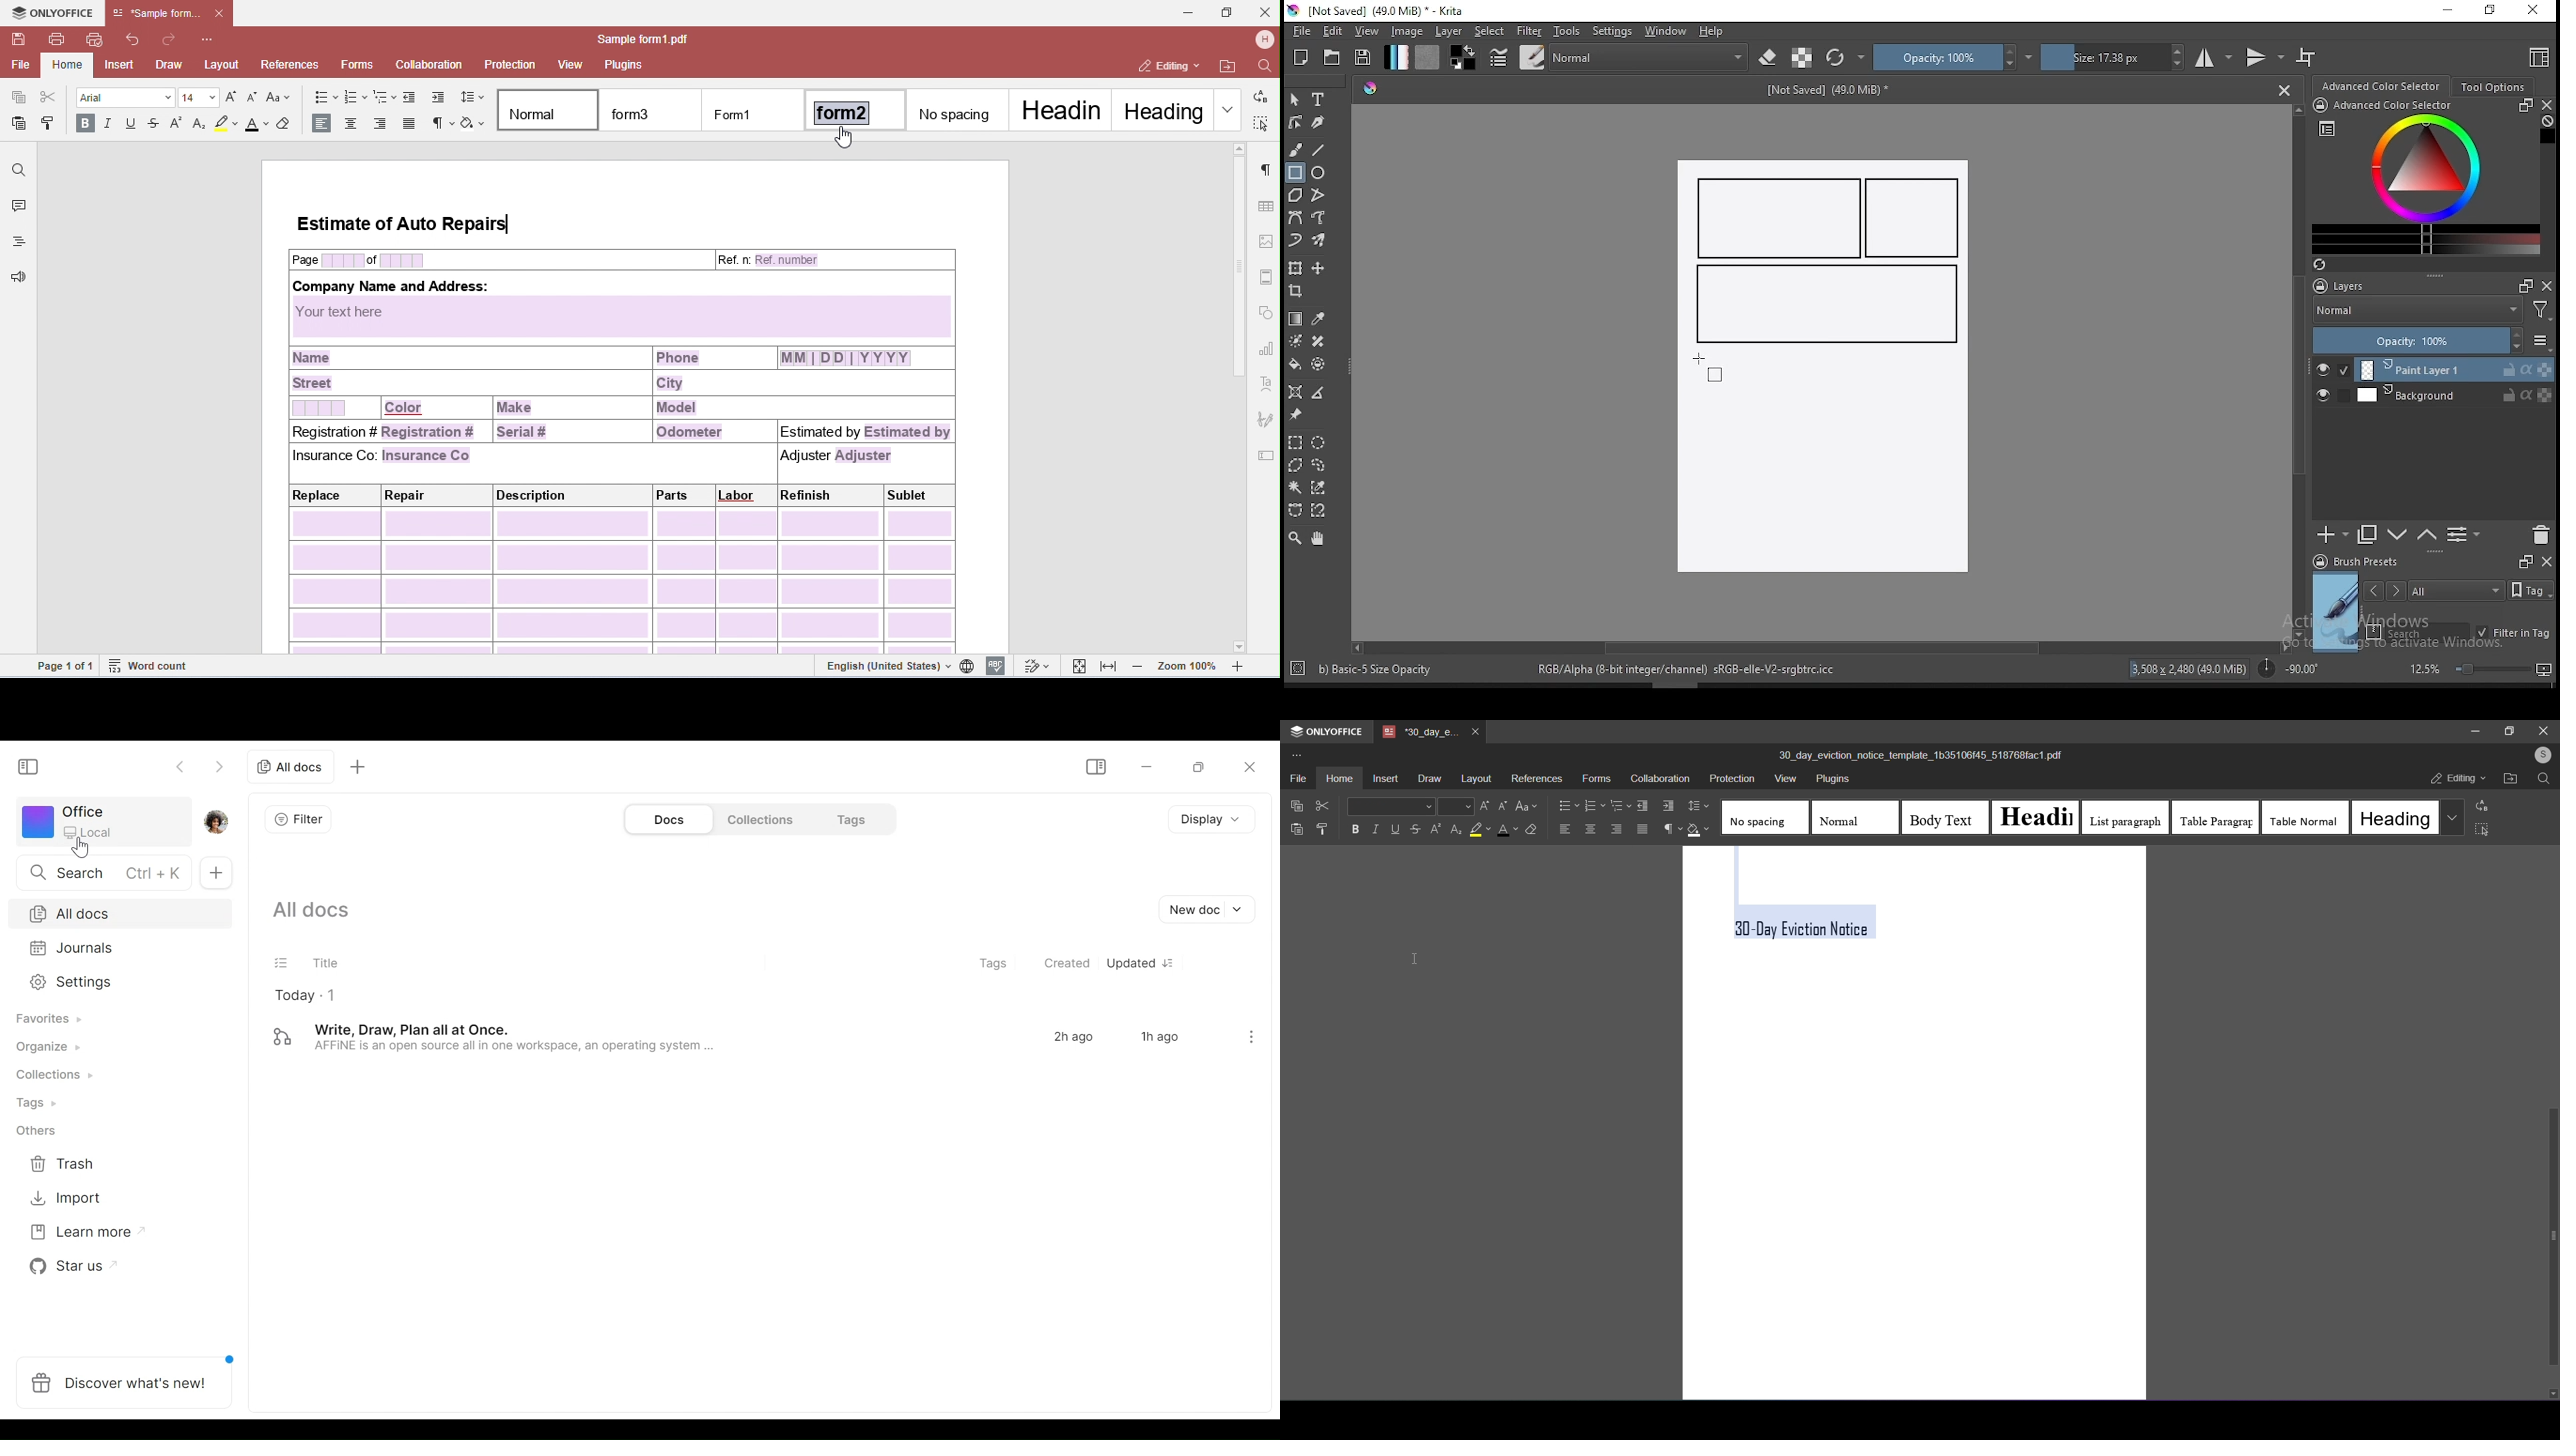 Image resolution: width=2576 pixels, height=1456 pixels. What do you see at coordinates (1322, 805) in the screenshot?
I see `cut` at bounding box center [1322, 805].